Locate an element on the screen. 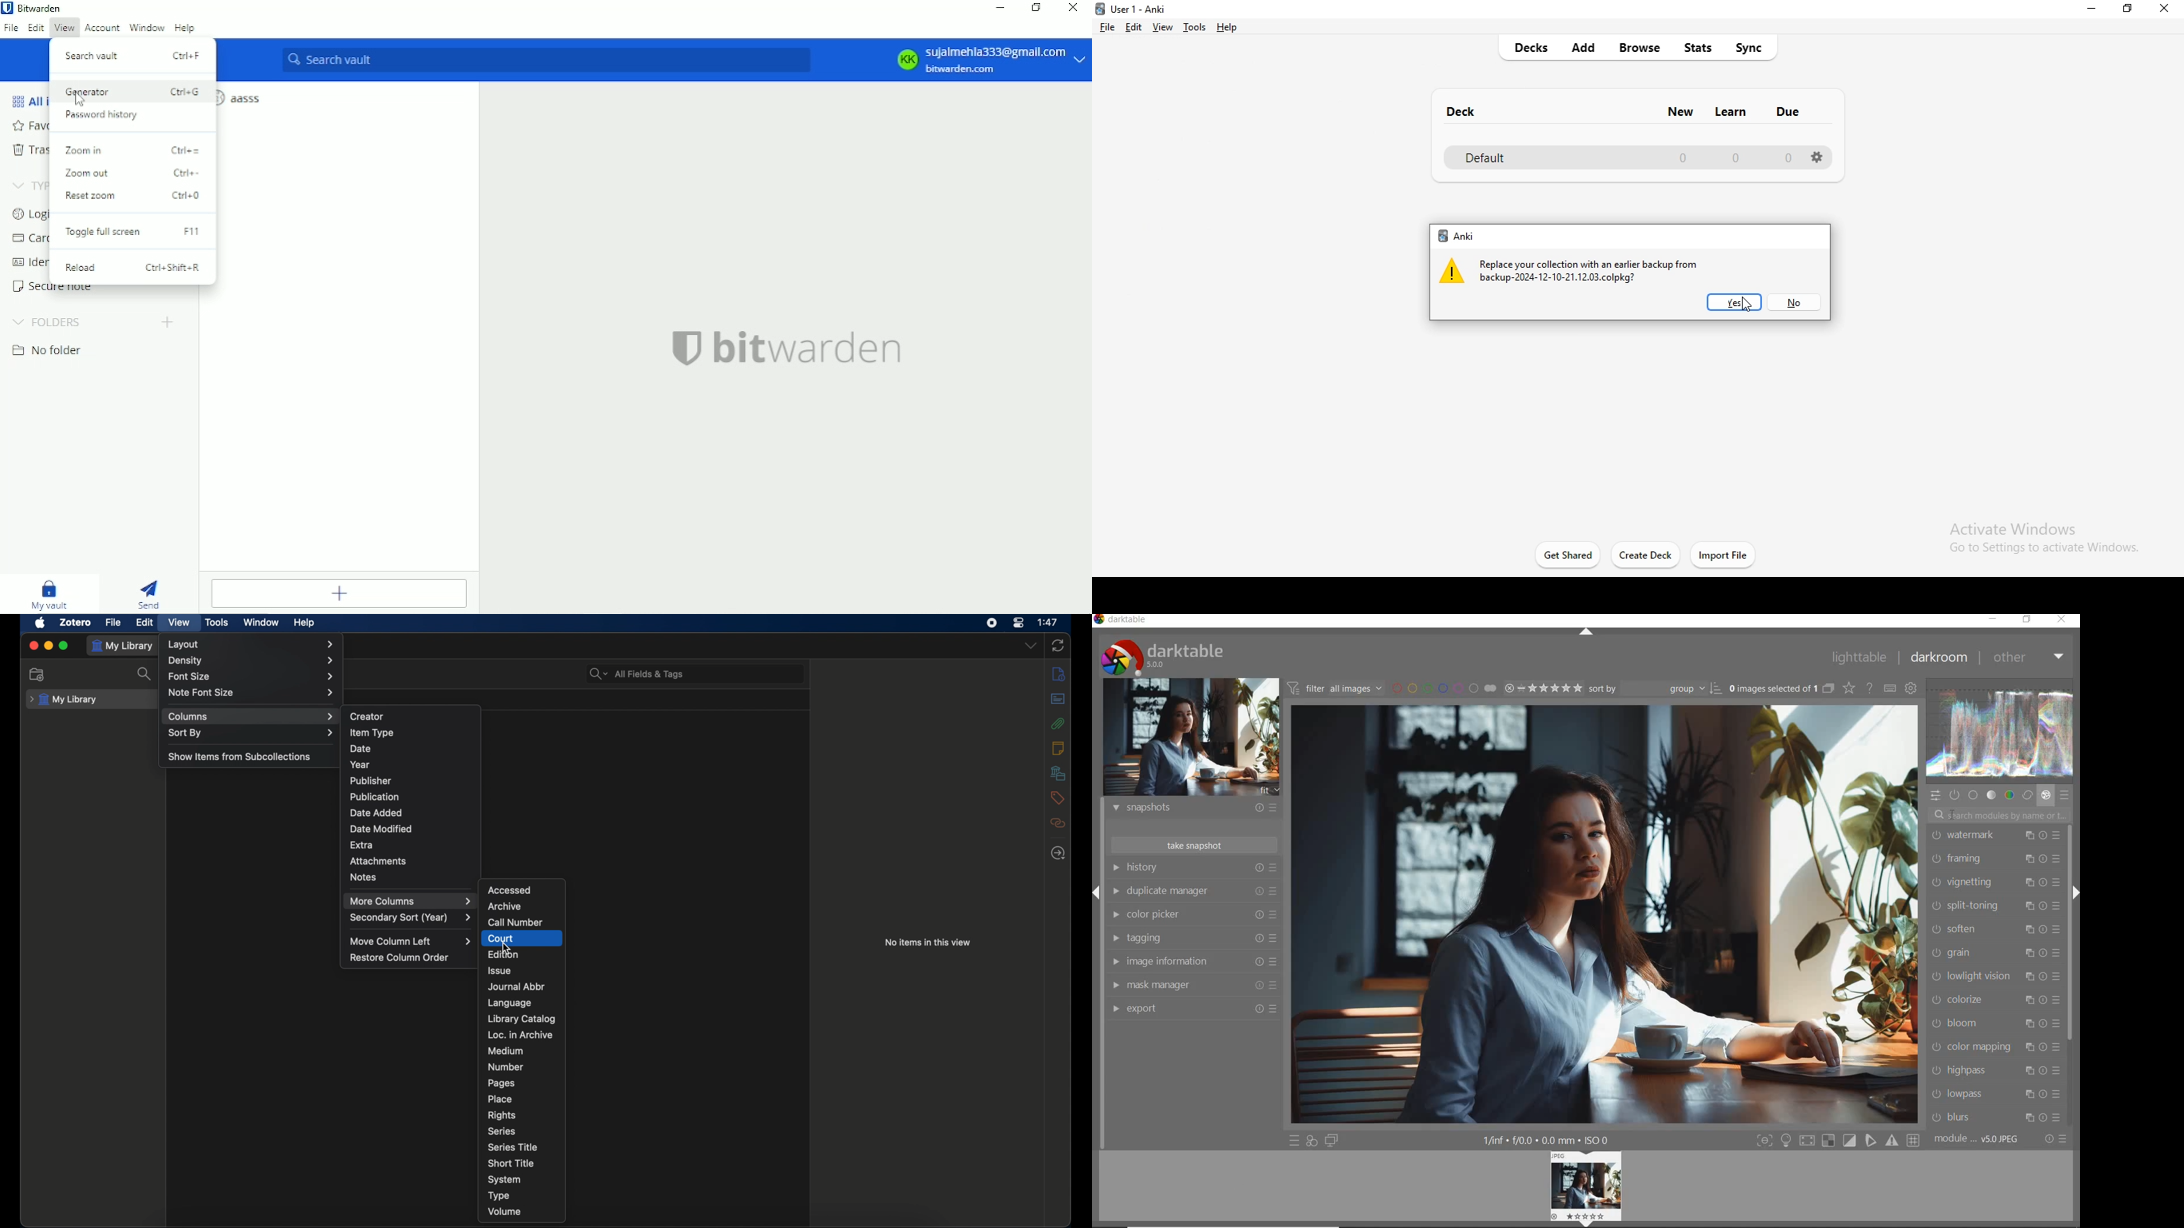  archive is located at coordinates (505, 906).